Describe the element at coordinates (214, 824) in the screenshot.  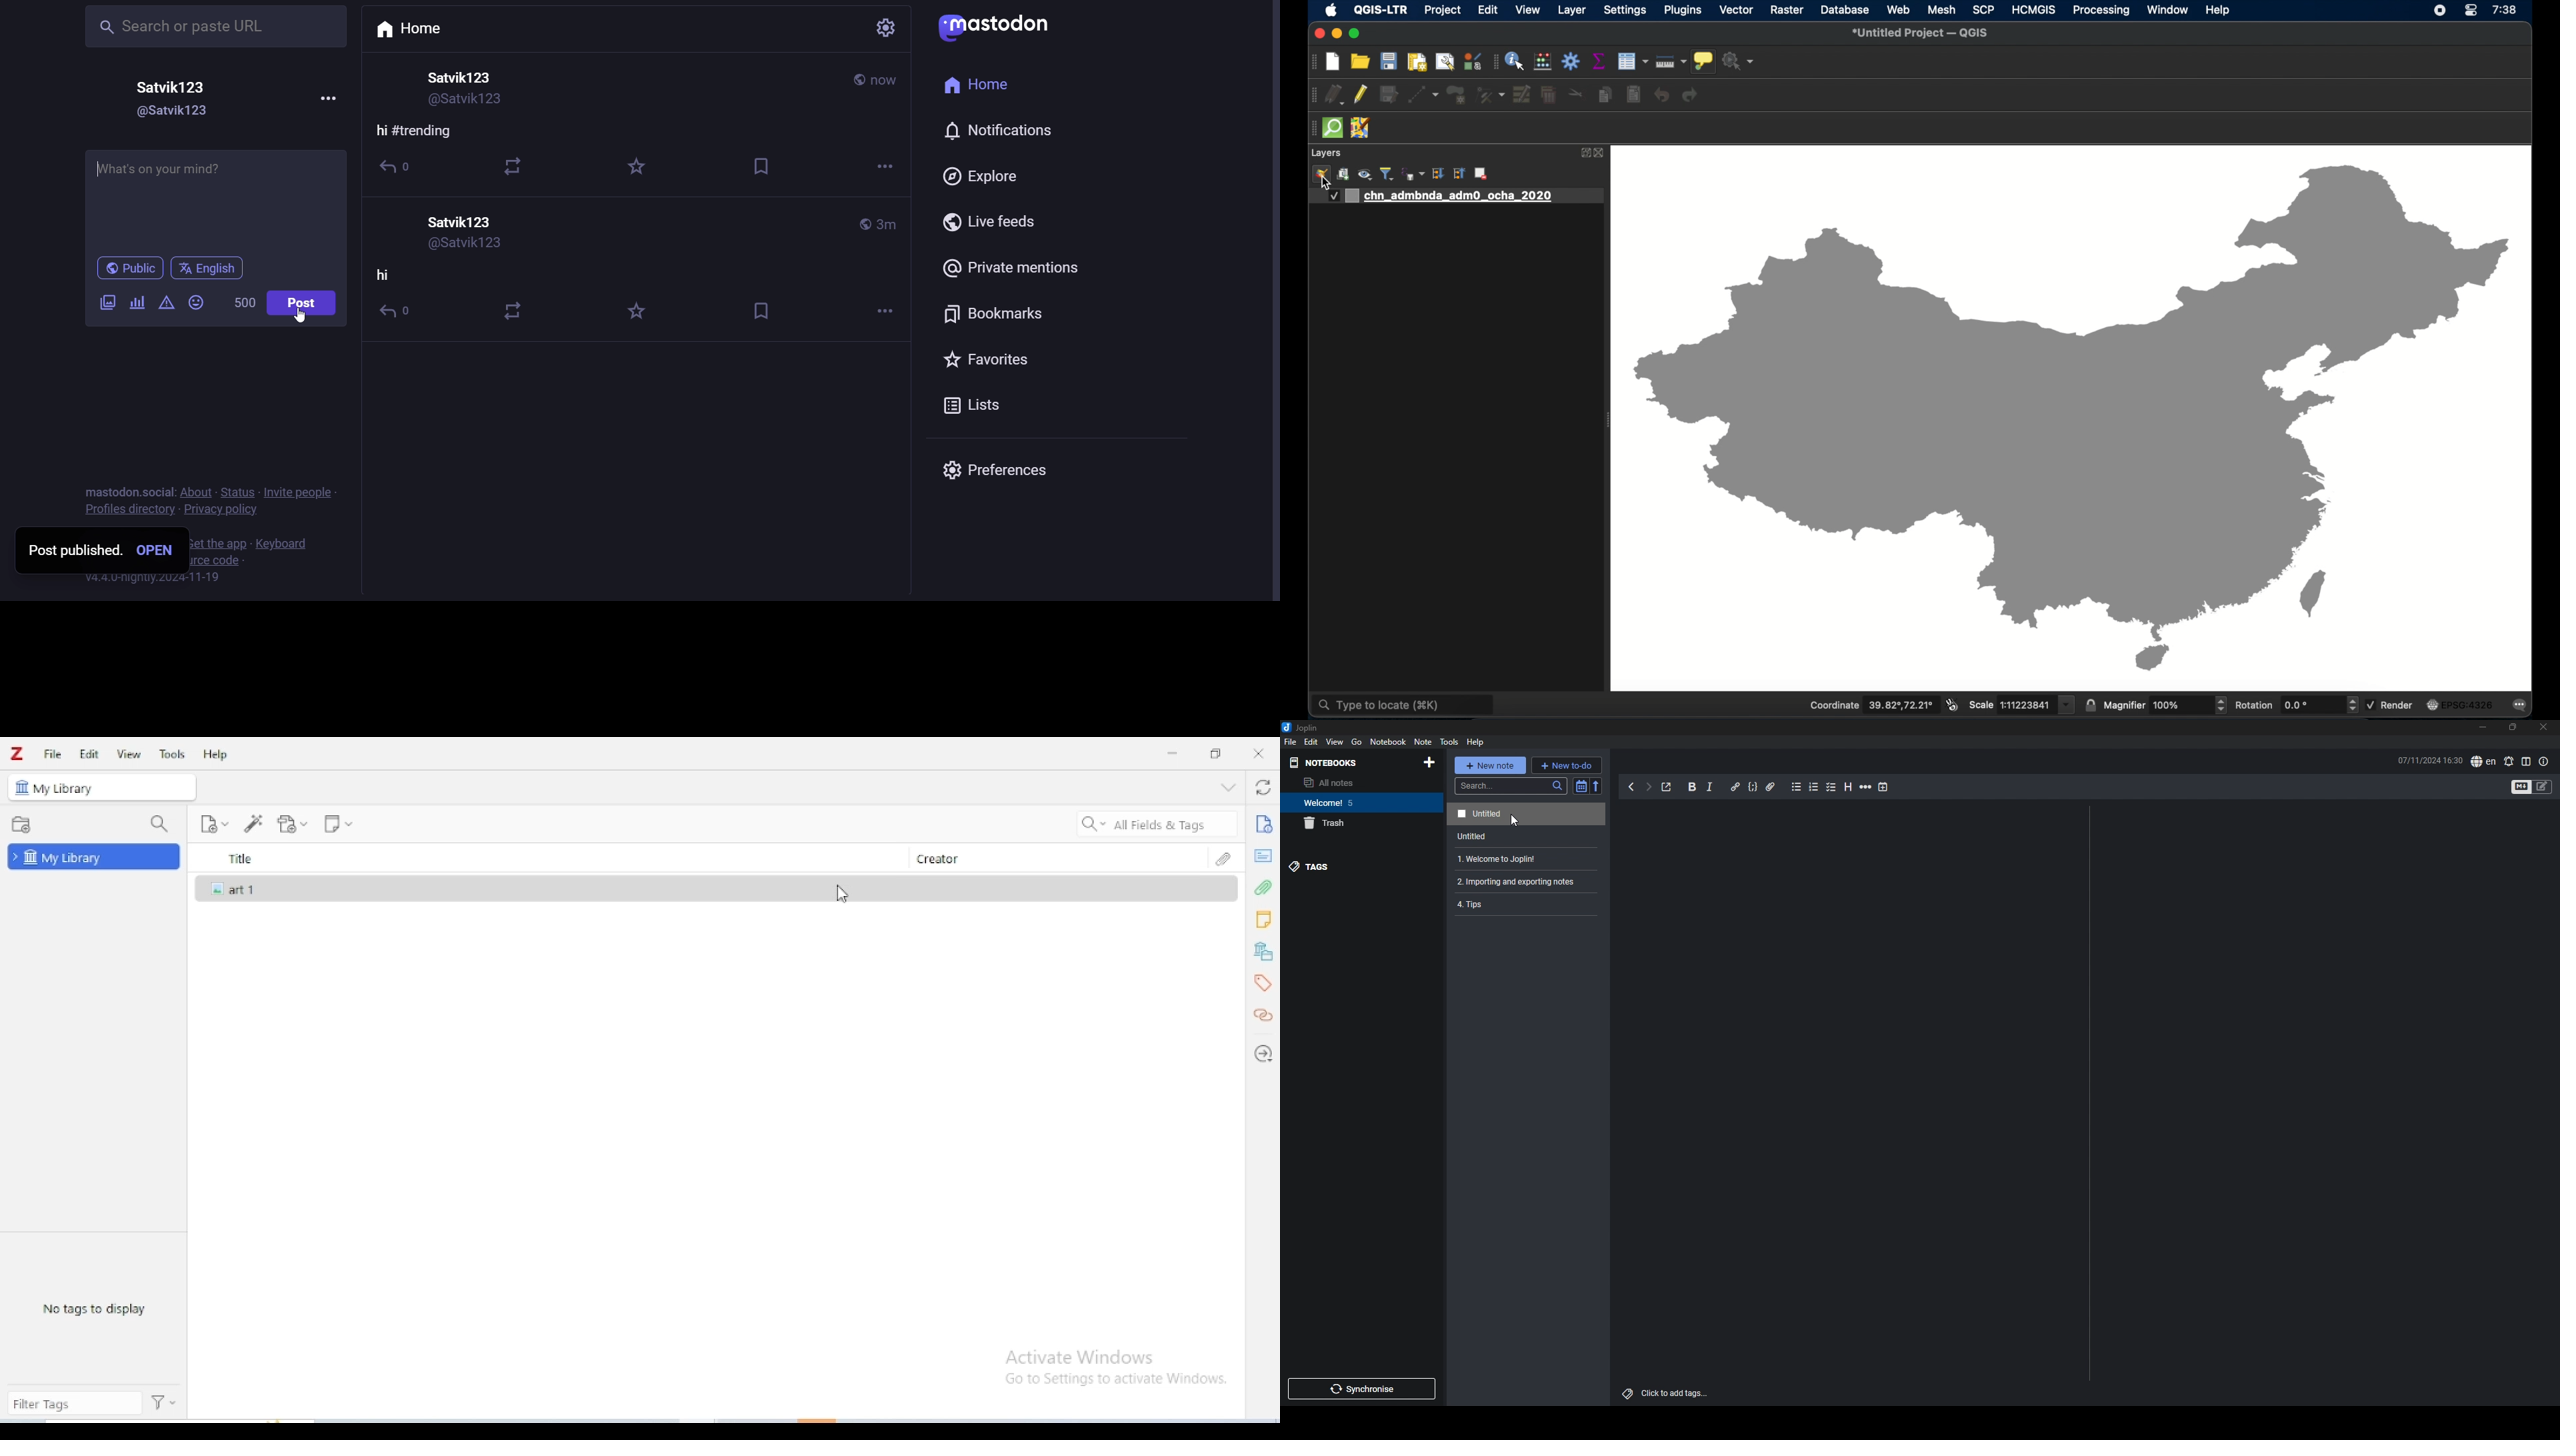
I see `new item` at that location.